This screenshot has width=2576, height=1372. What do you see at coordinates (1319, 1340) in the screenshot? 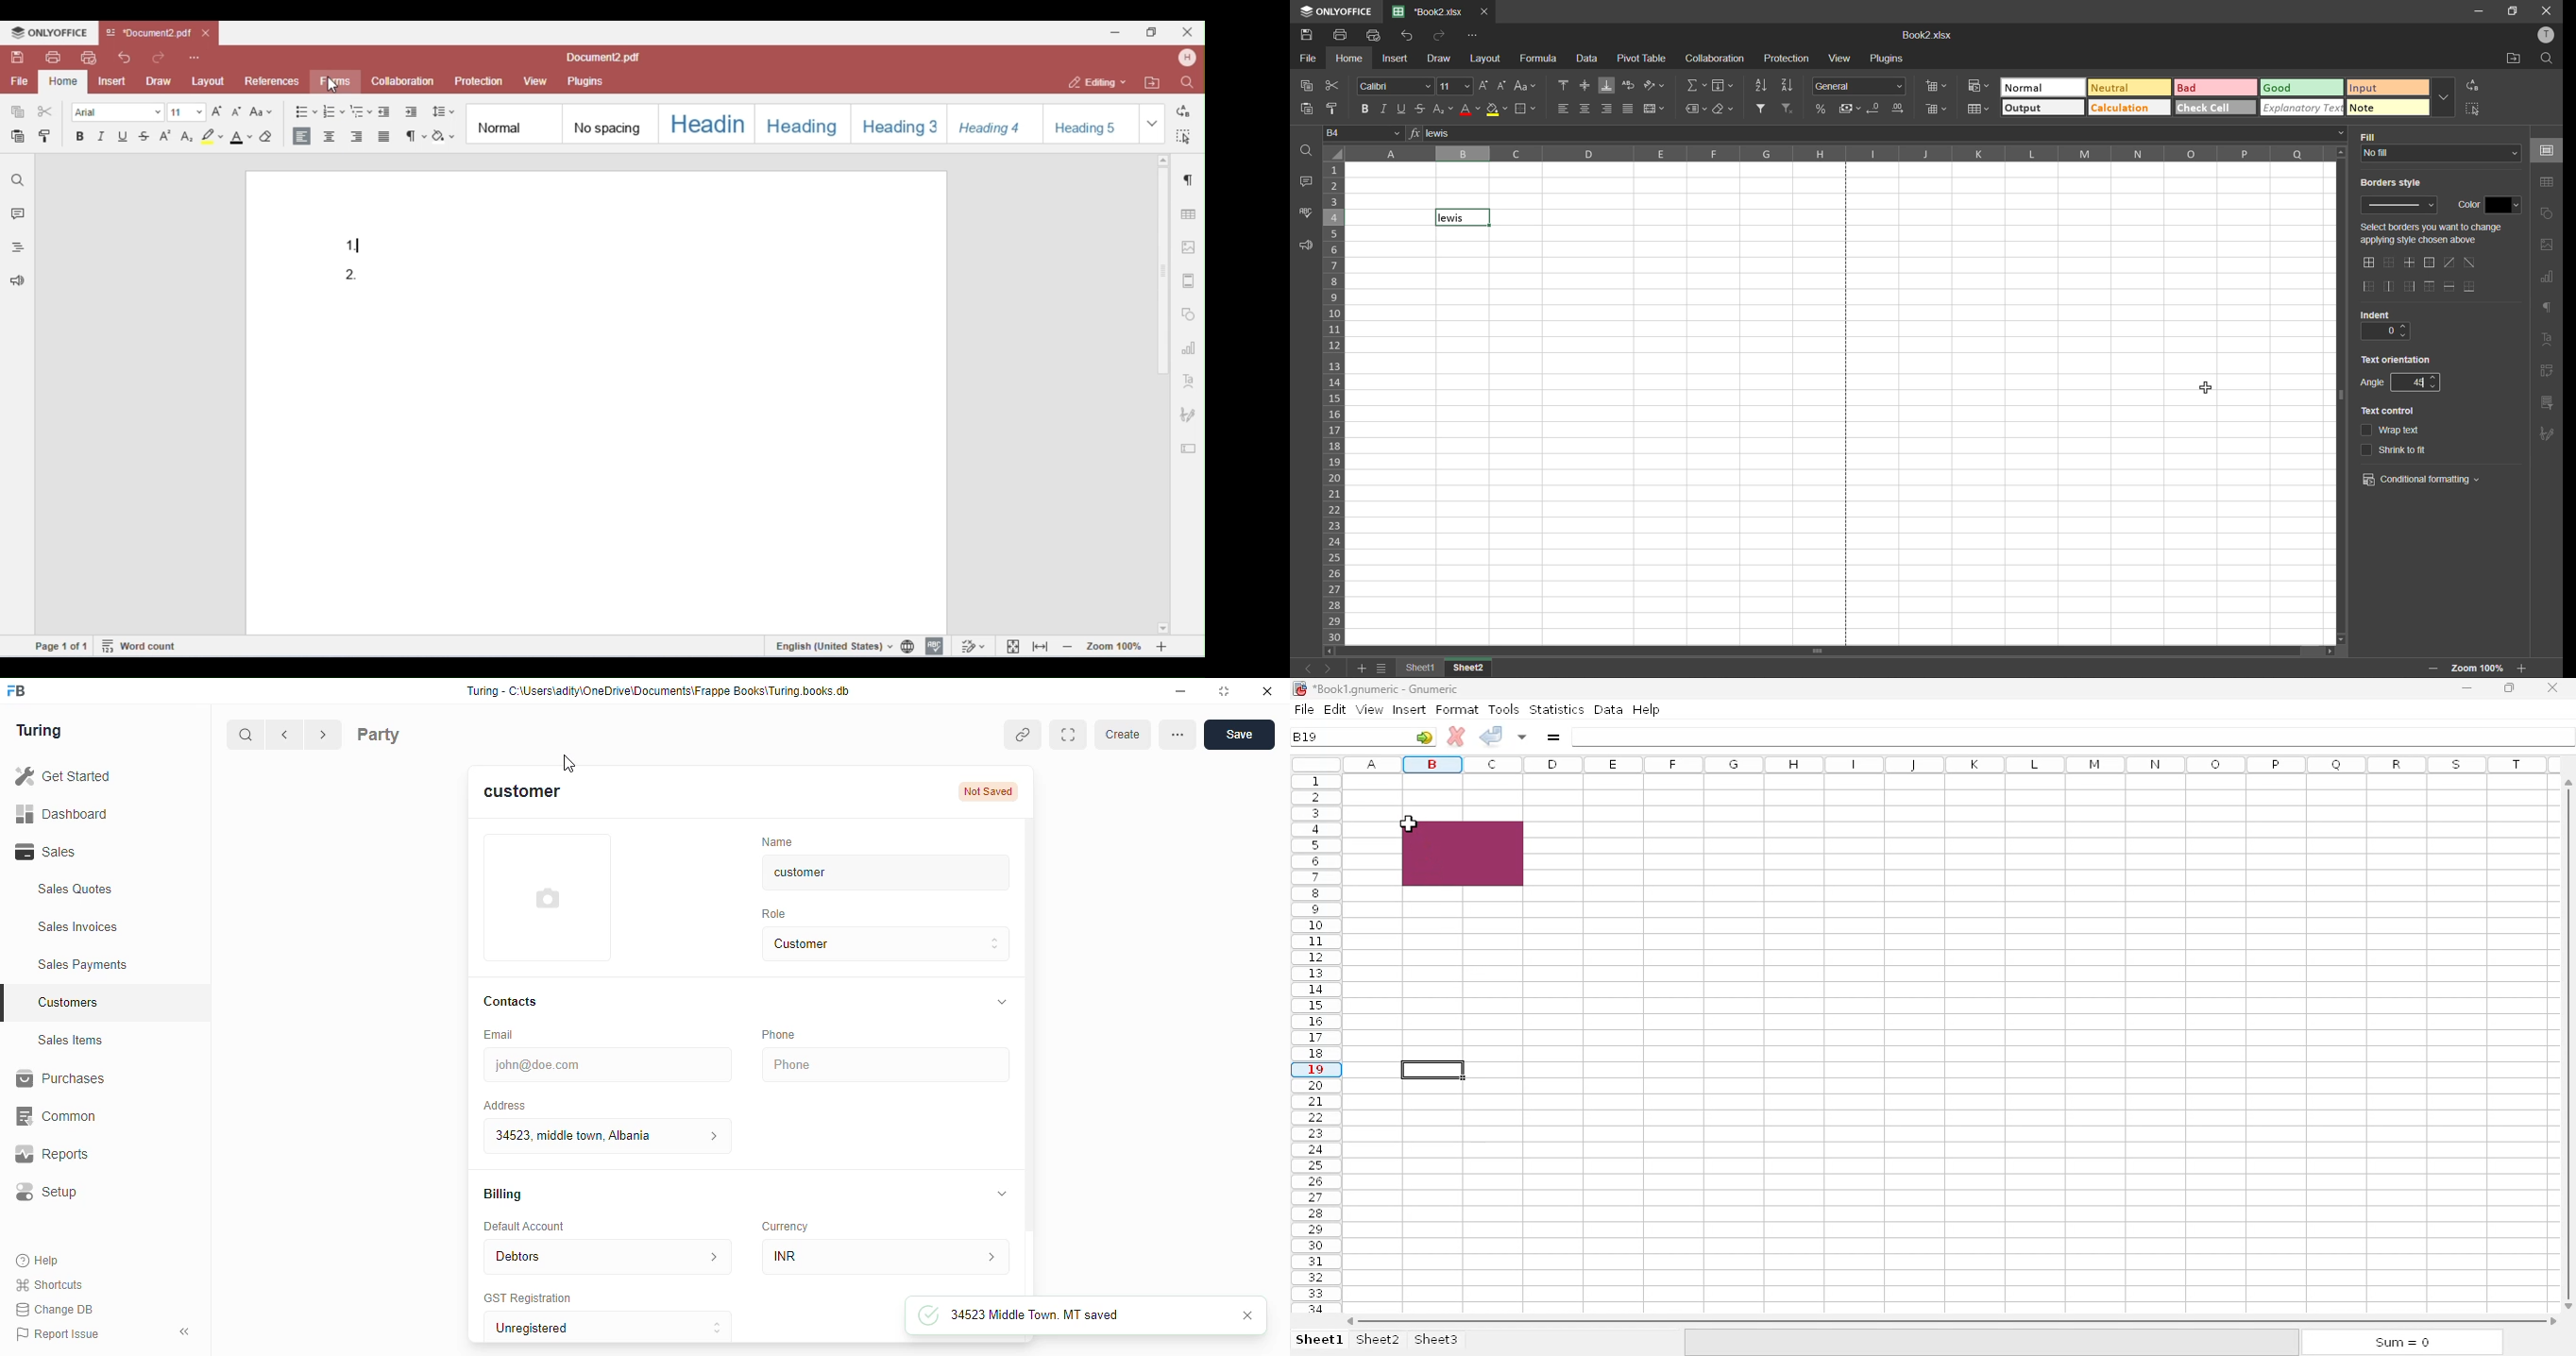
I see `sheet1` at bounding box center [1319, 1340].